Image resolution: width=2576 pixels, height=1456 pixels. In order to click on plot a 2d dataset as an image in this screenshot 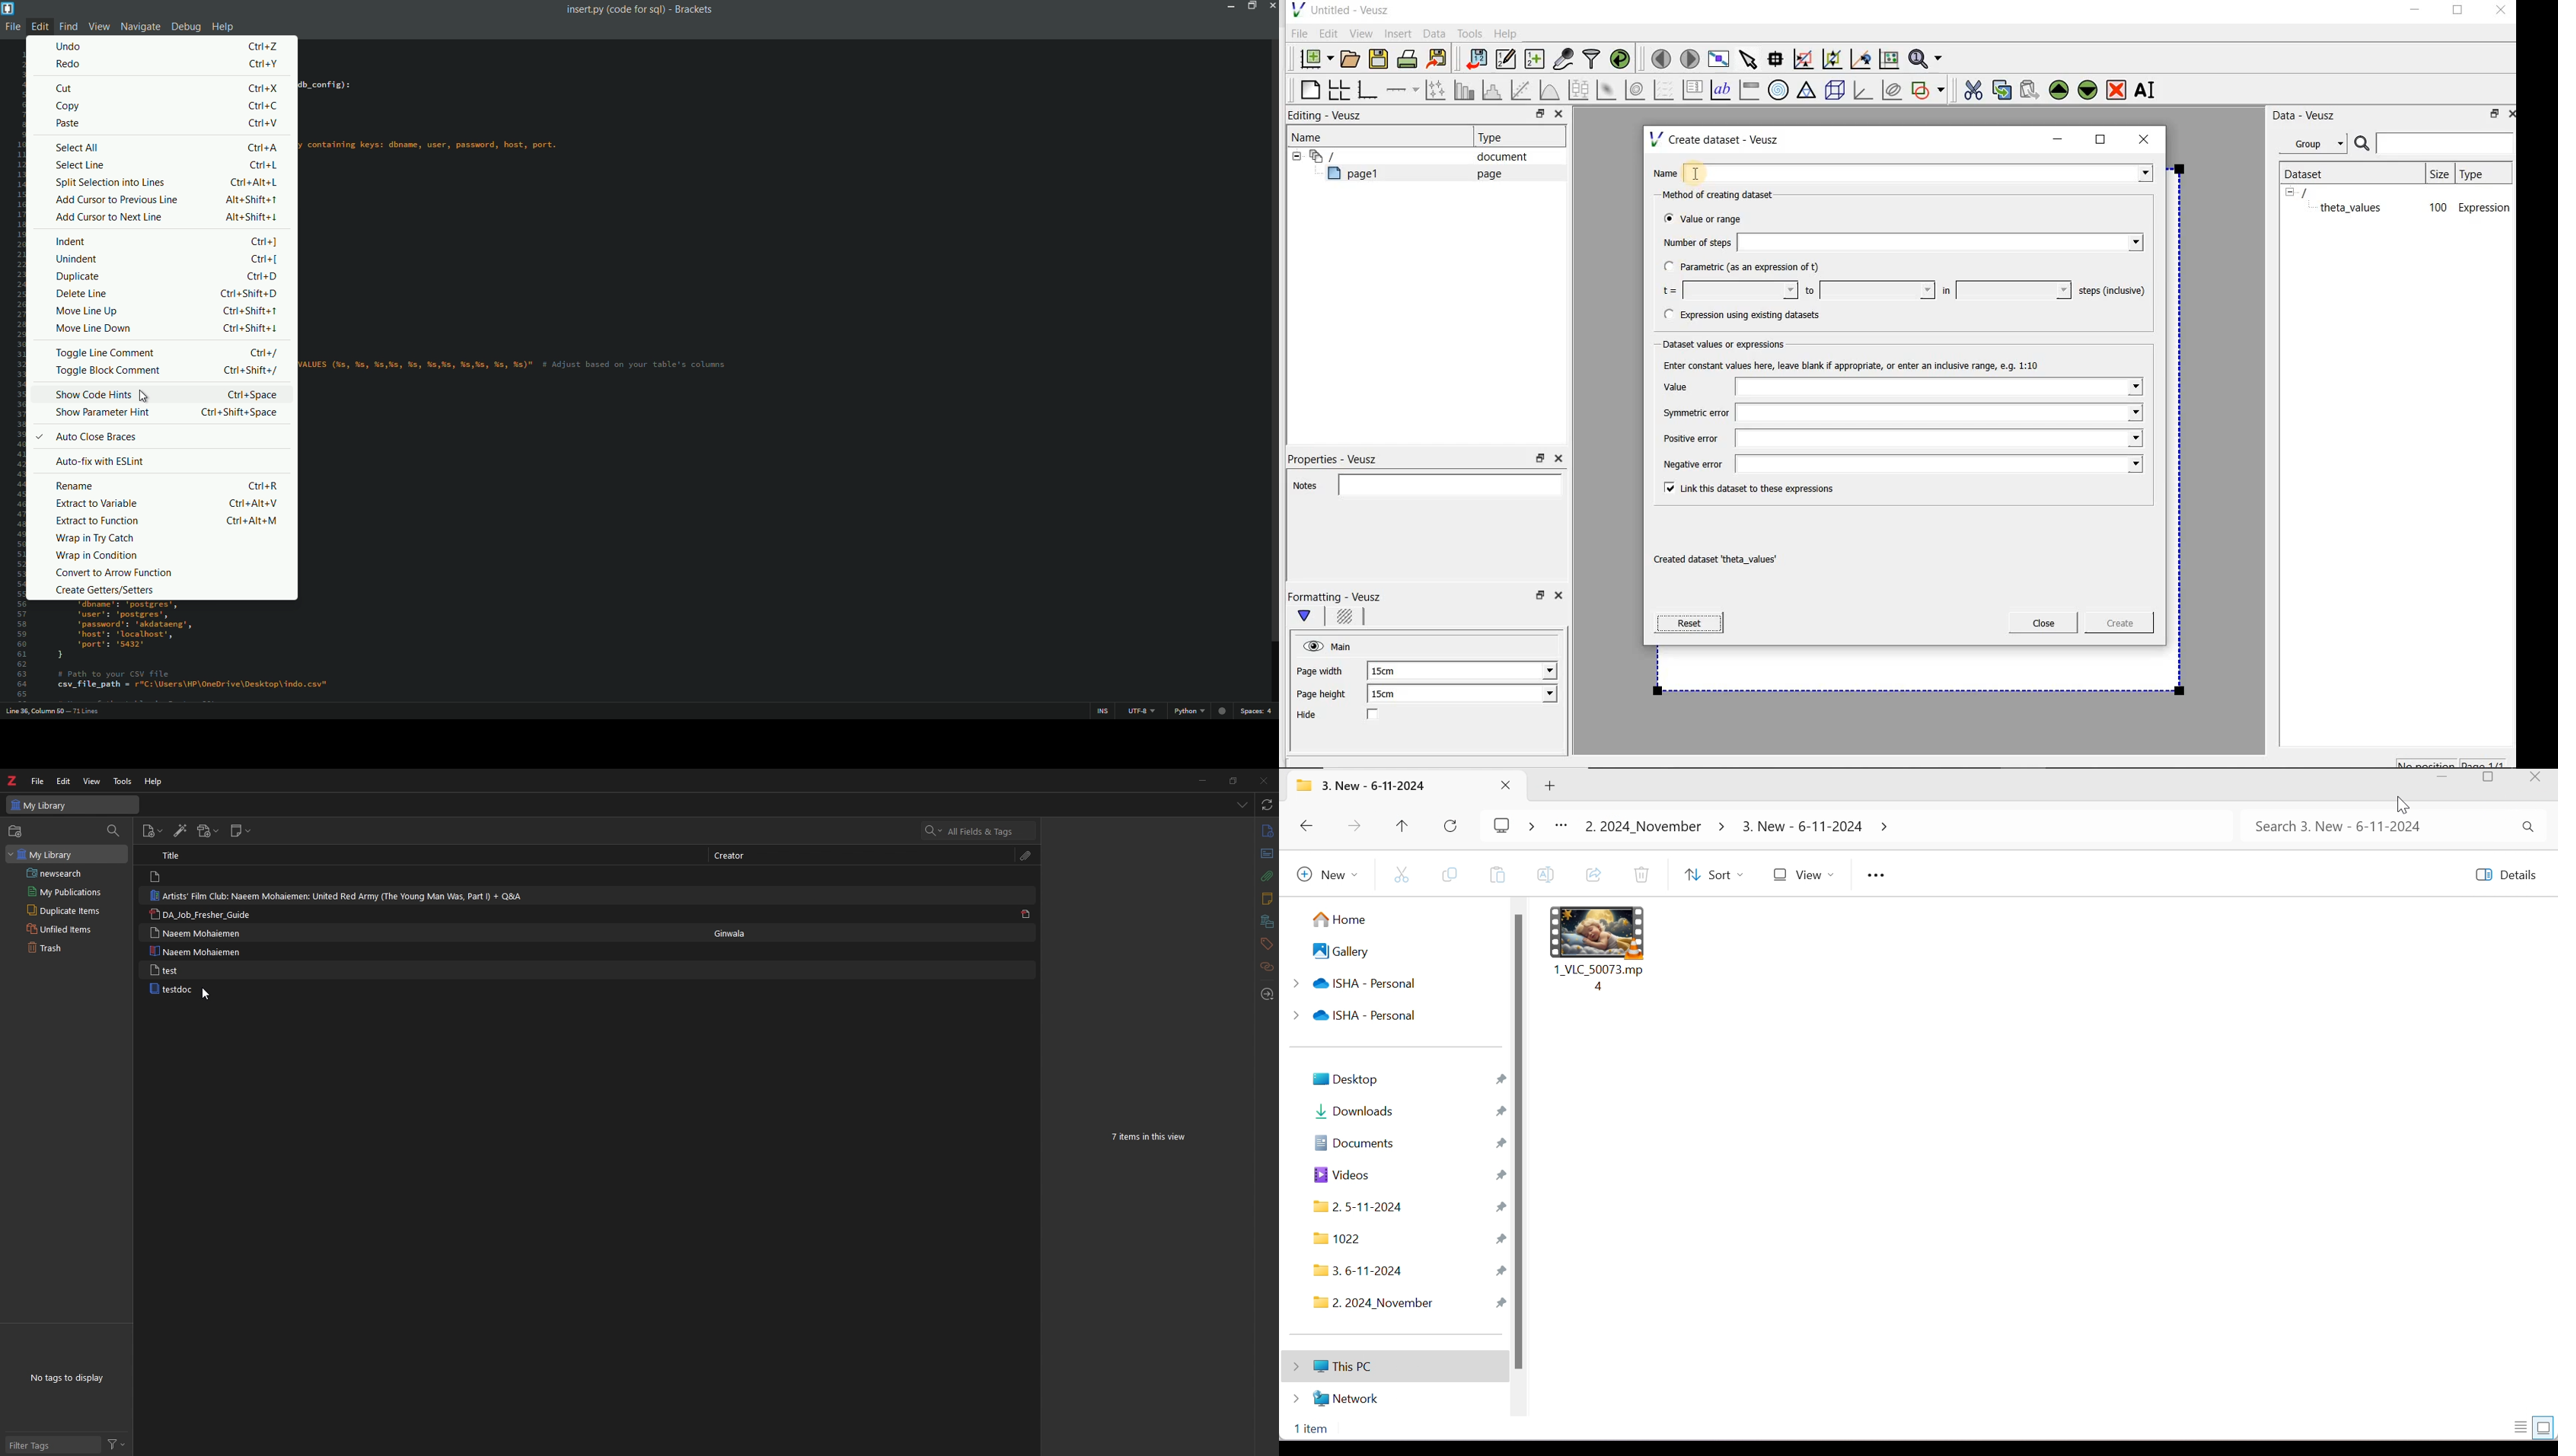, I will do `click(1608, 91)`.